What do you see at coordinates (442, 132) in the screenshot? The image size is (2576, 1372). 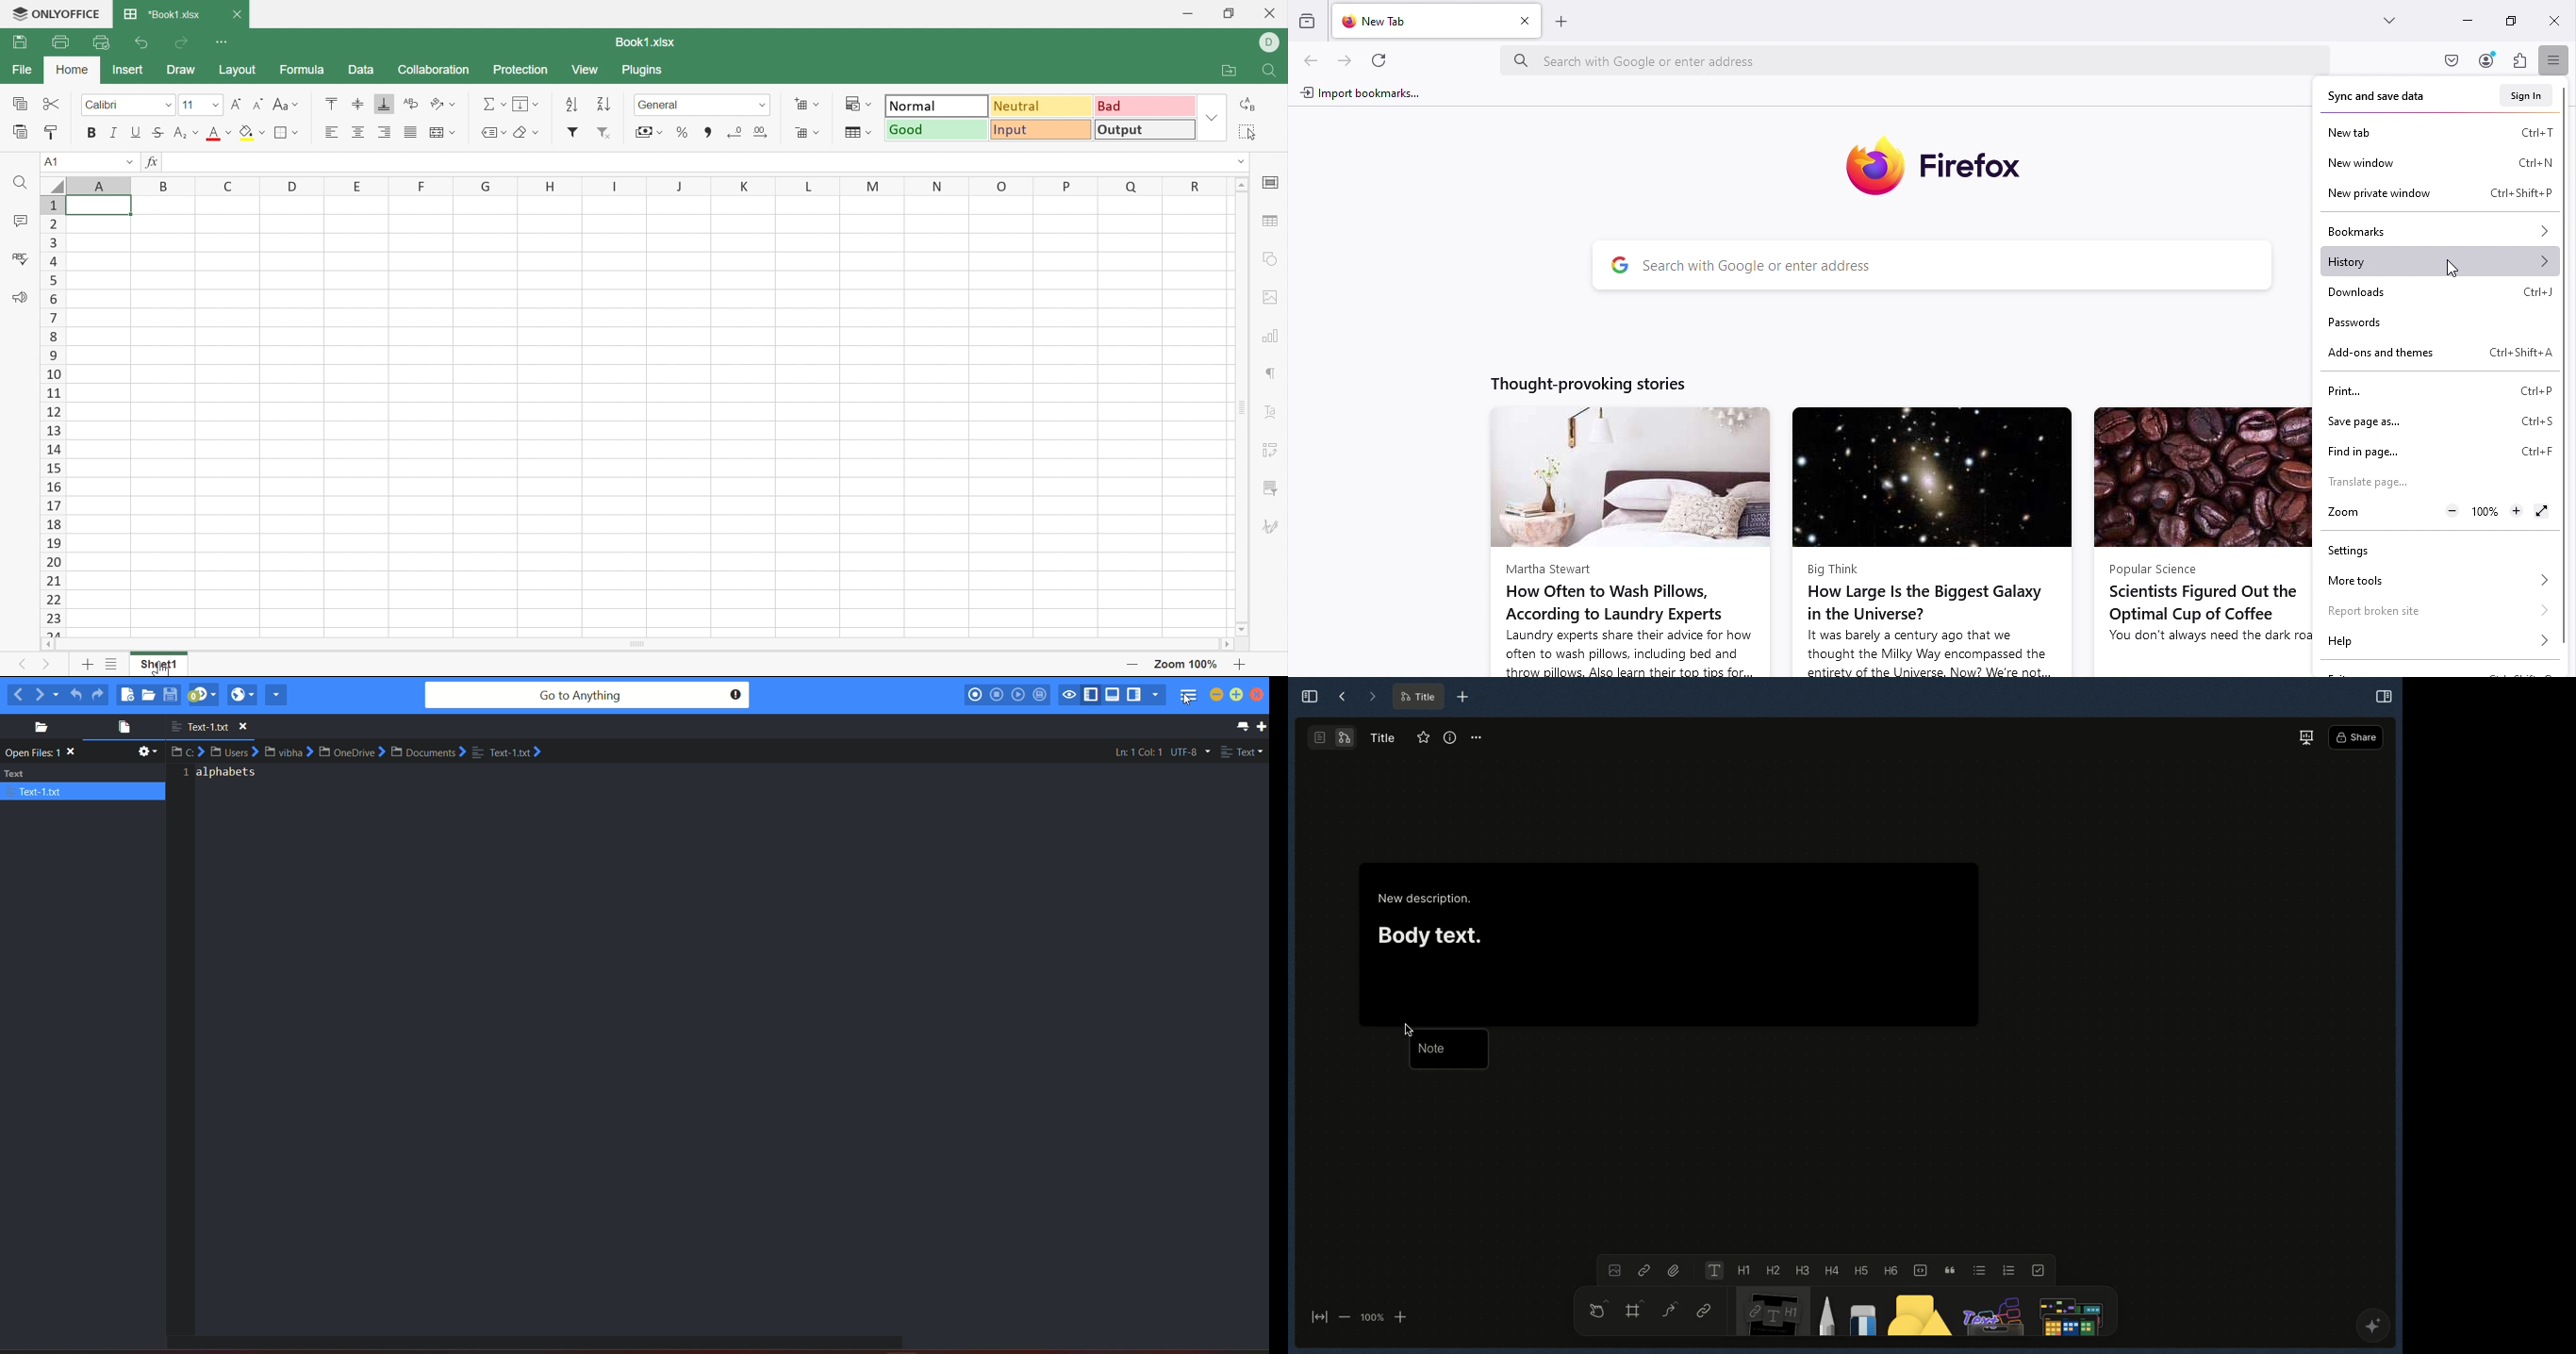 I see `Merge and center` at bounding box center [442, 132].